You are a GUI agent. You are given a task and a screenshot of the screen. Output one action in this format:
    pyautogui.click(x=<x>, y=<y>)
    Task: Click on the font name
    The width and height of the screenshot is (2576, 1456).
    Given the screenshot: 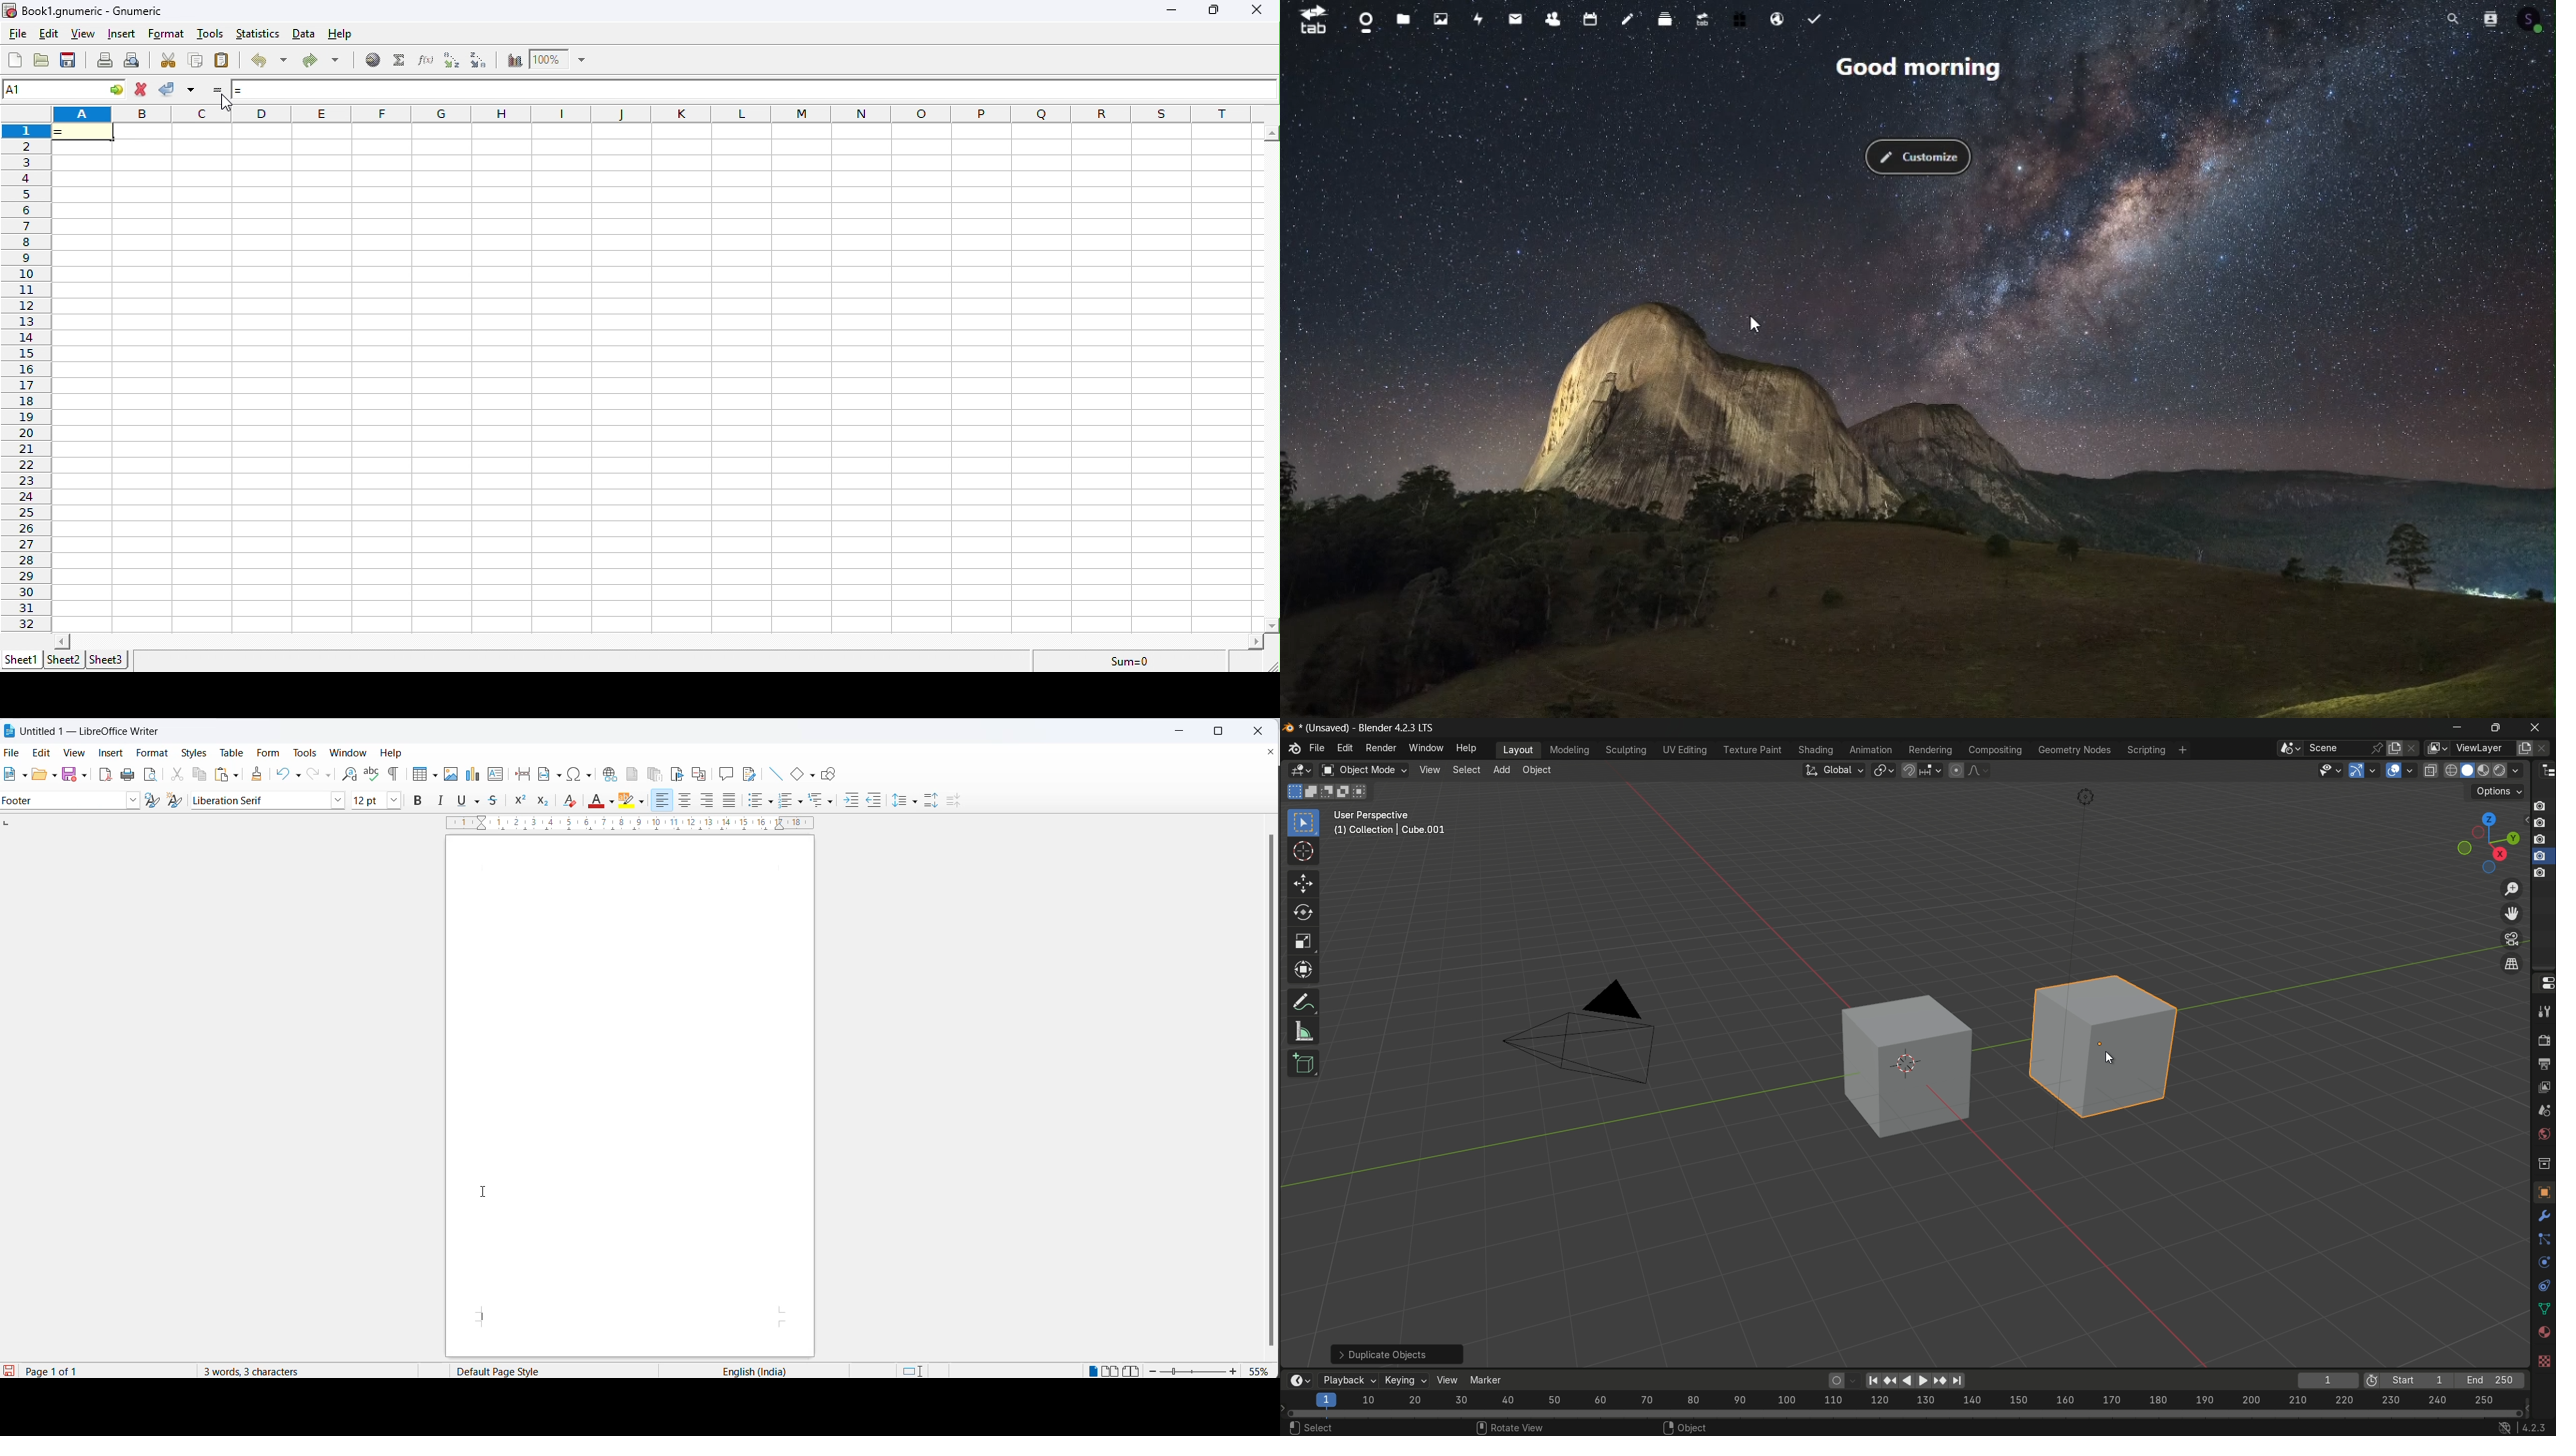 What is the action you would take?
    pyautogui.click(x=259, y=800)
    